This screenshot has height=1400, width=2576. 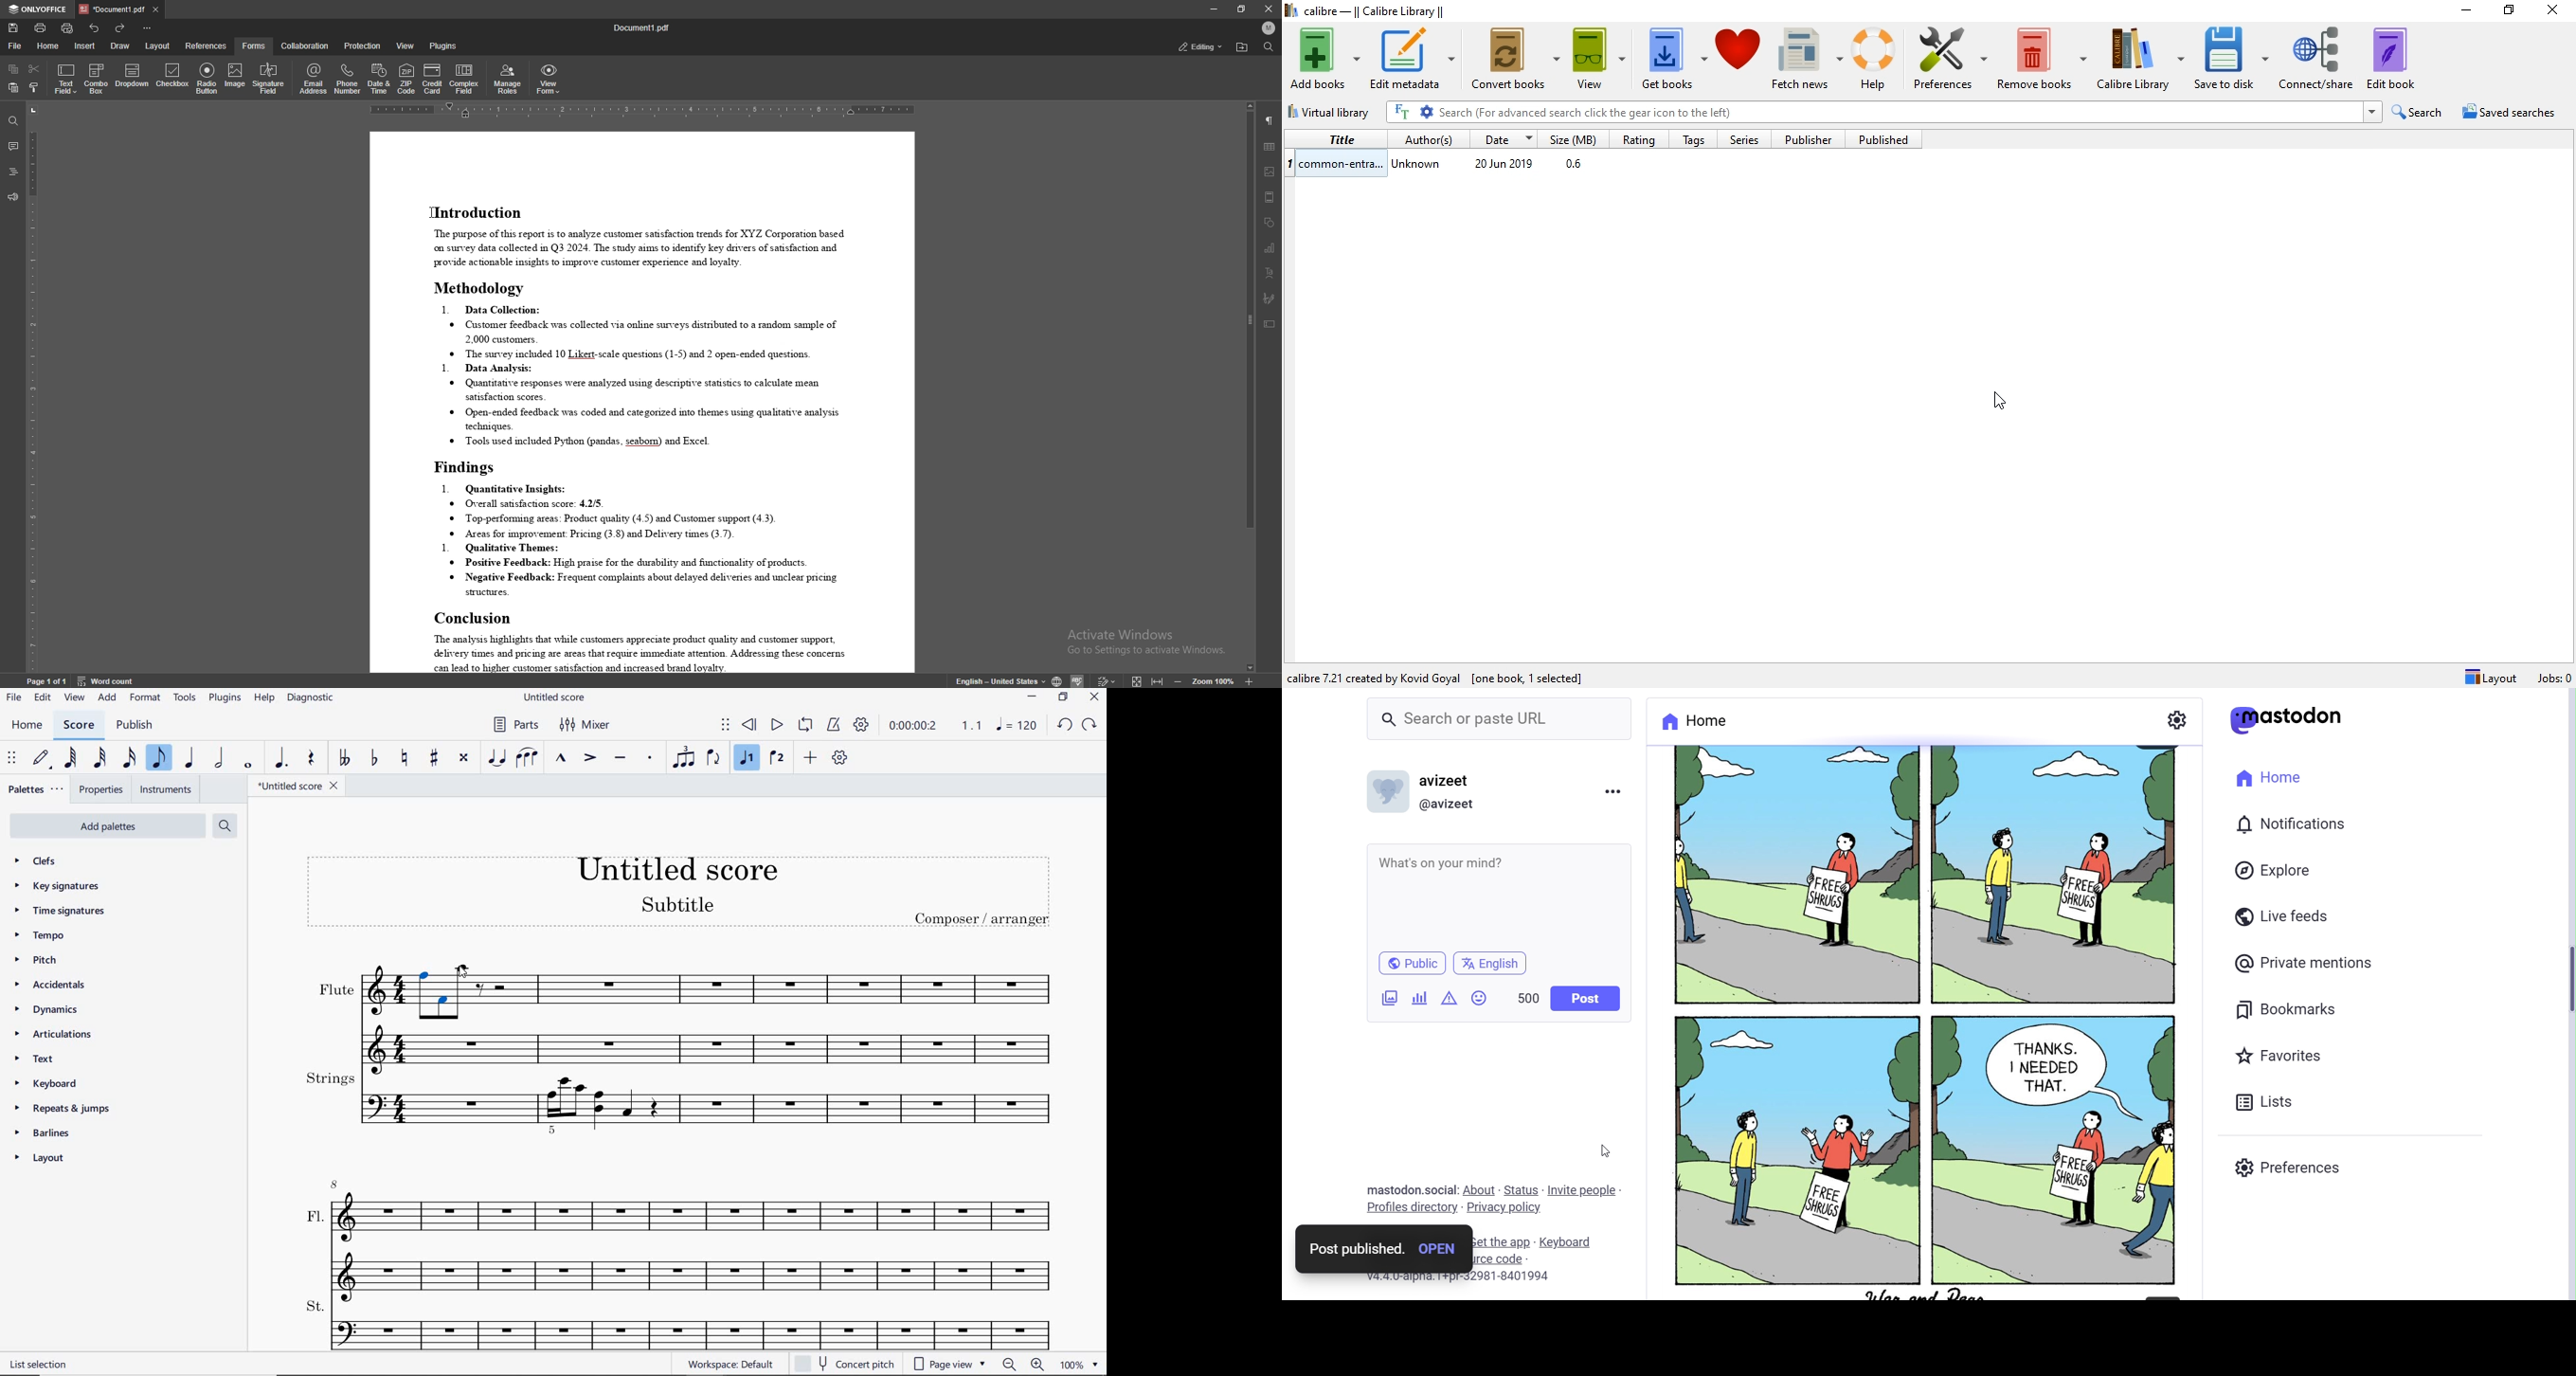 What do you see at coordinates (225, 825) in the screenshot?
I see `search palettes` at bounding box center [225, 825].